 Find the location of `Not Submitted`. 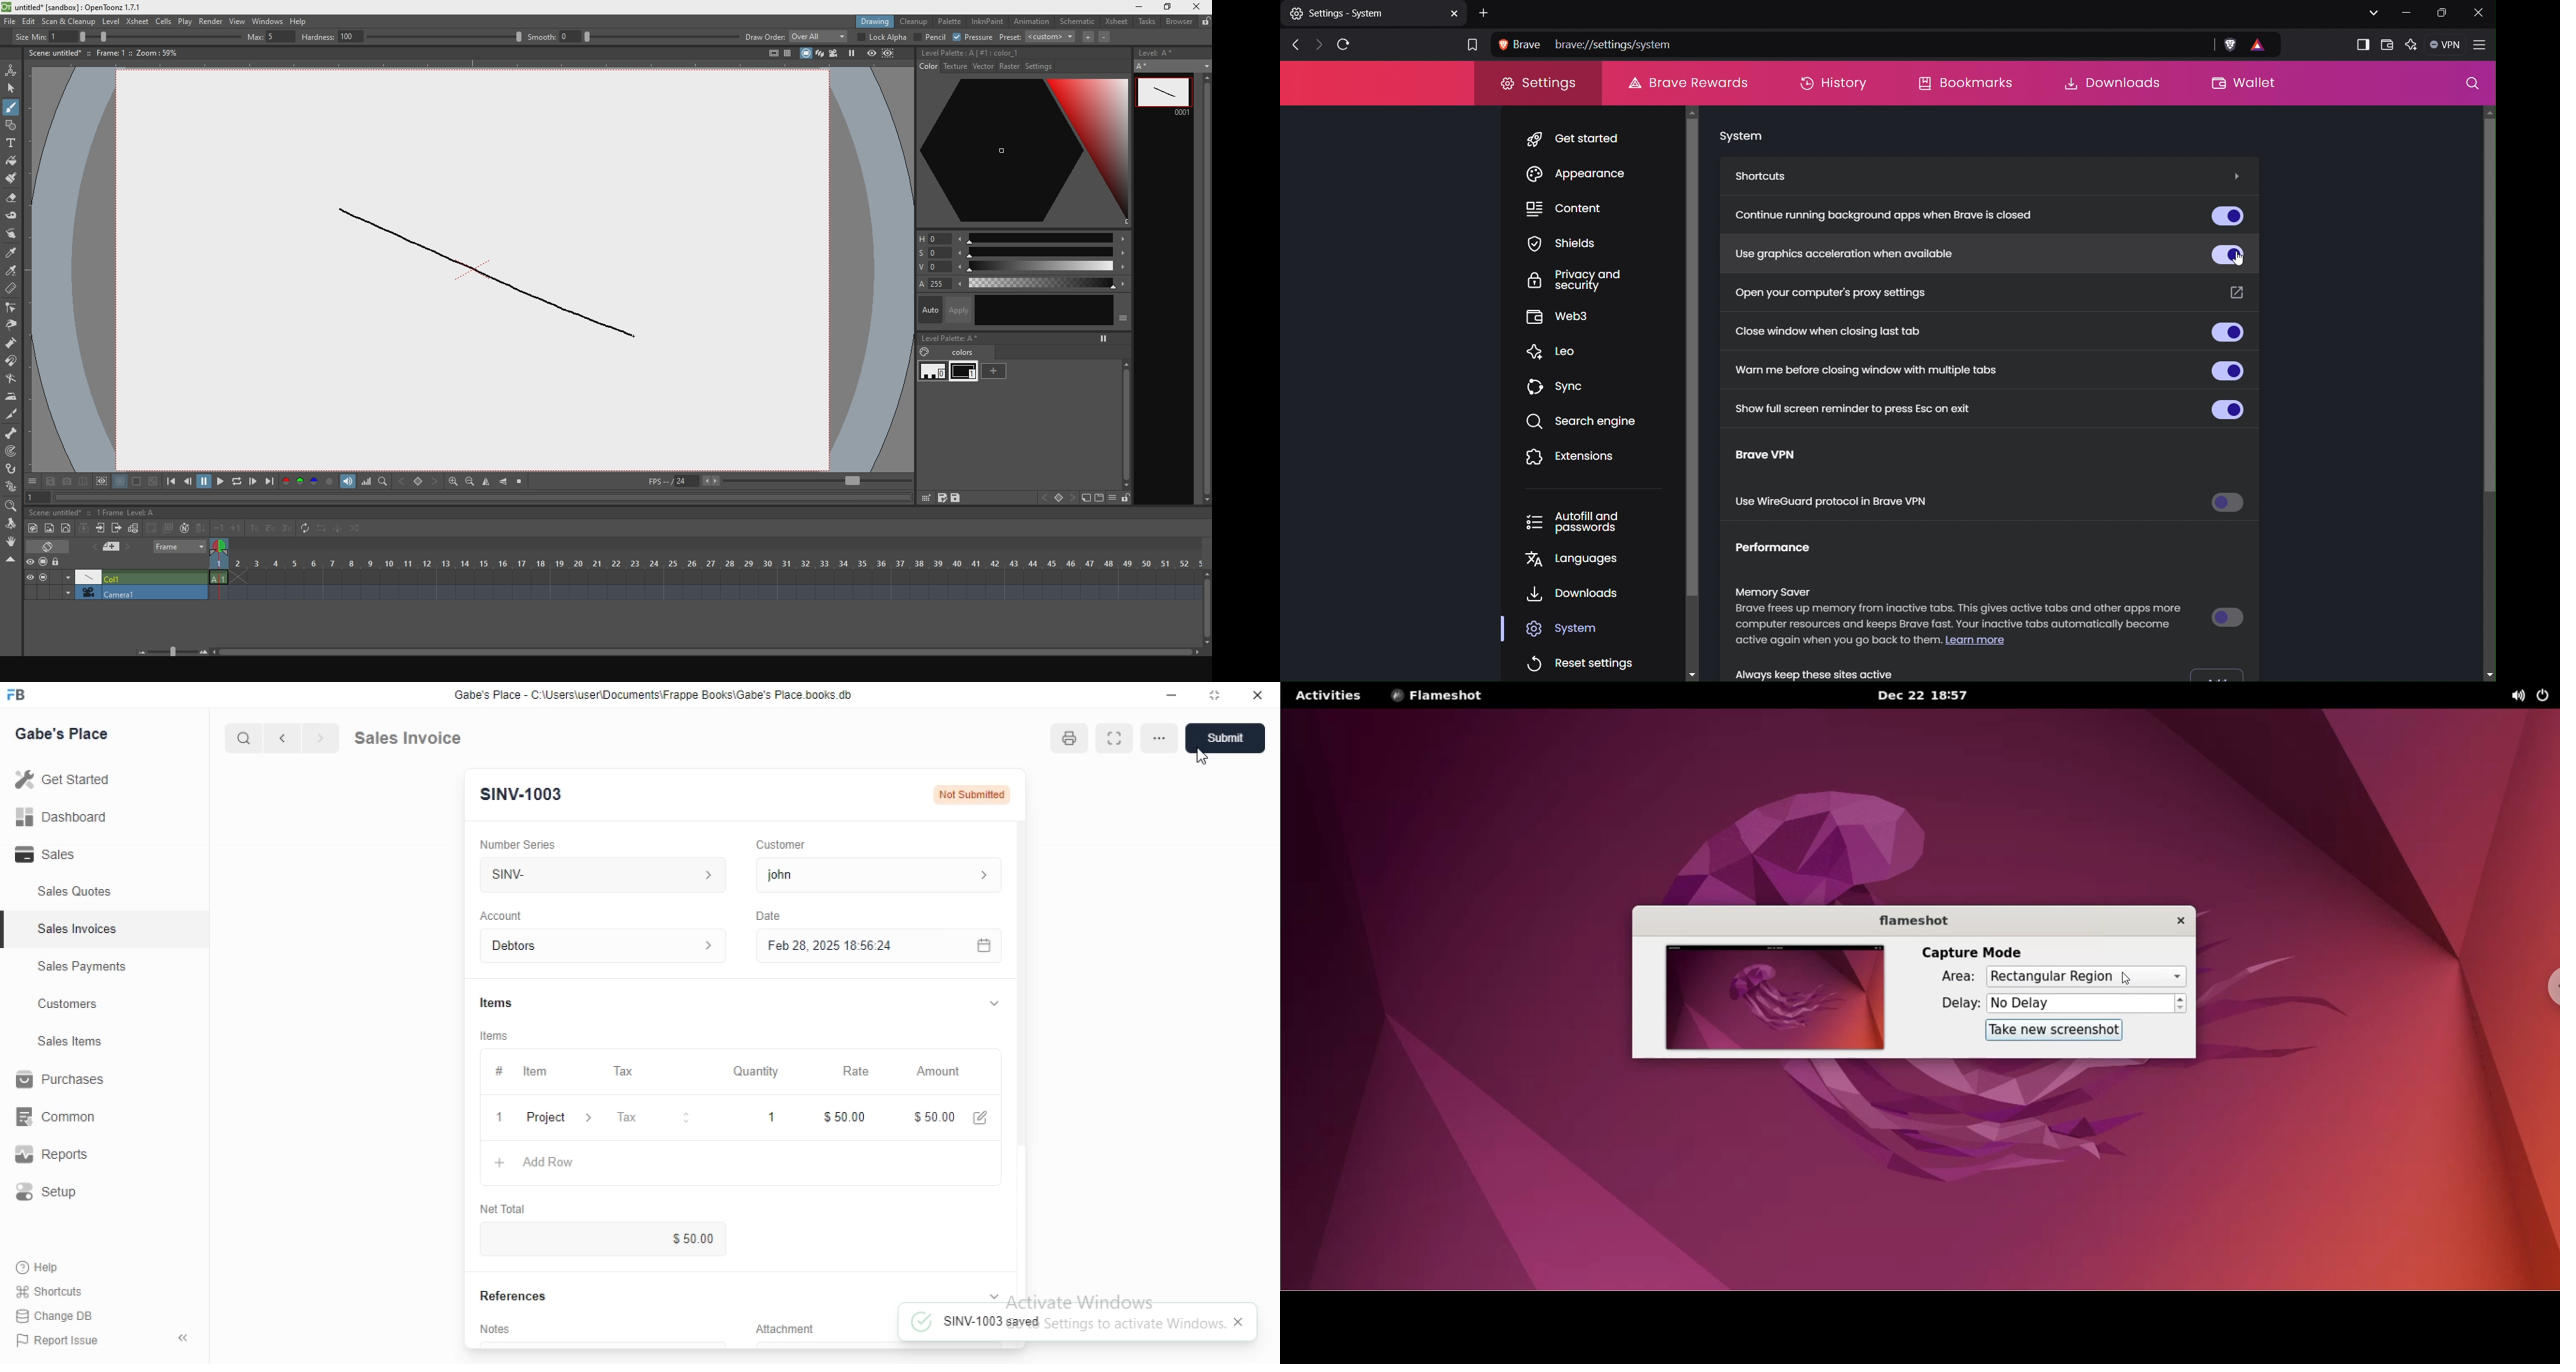

Not Submitted is located at coordinates (970, 793).